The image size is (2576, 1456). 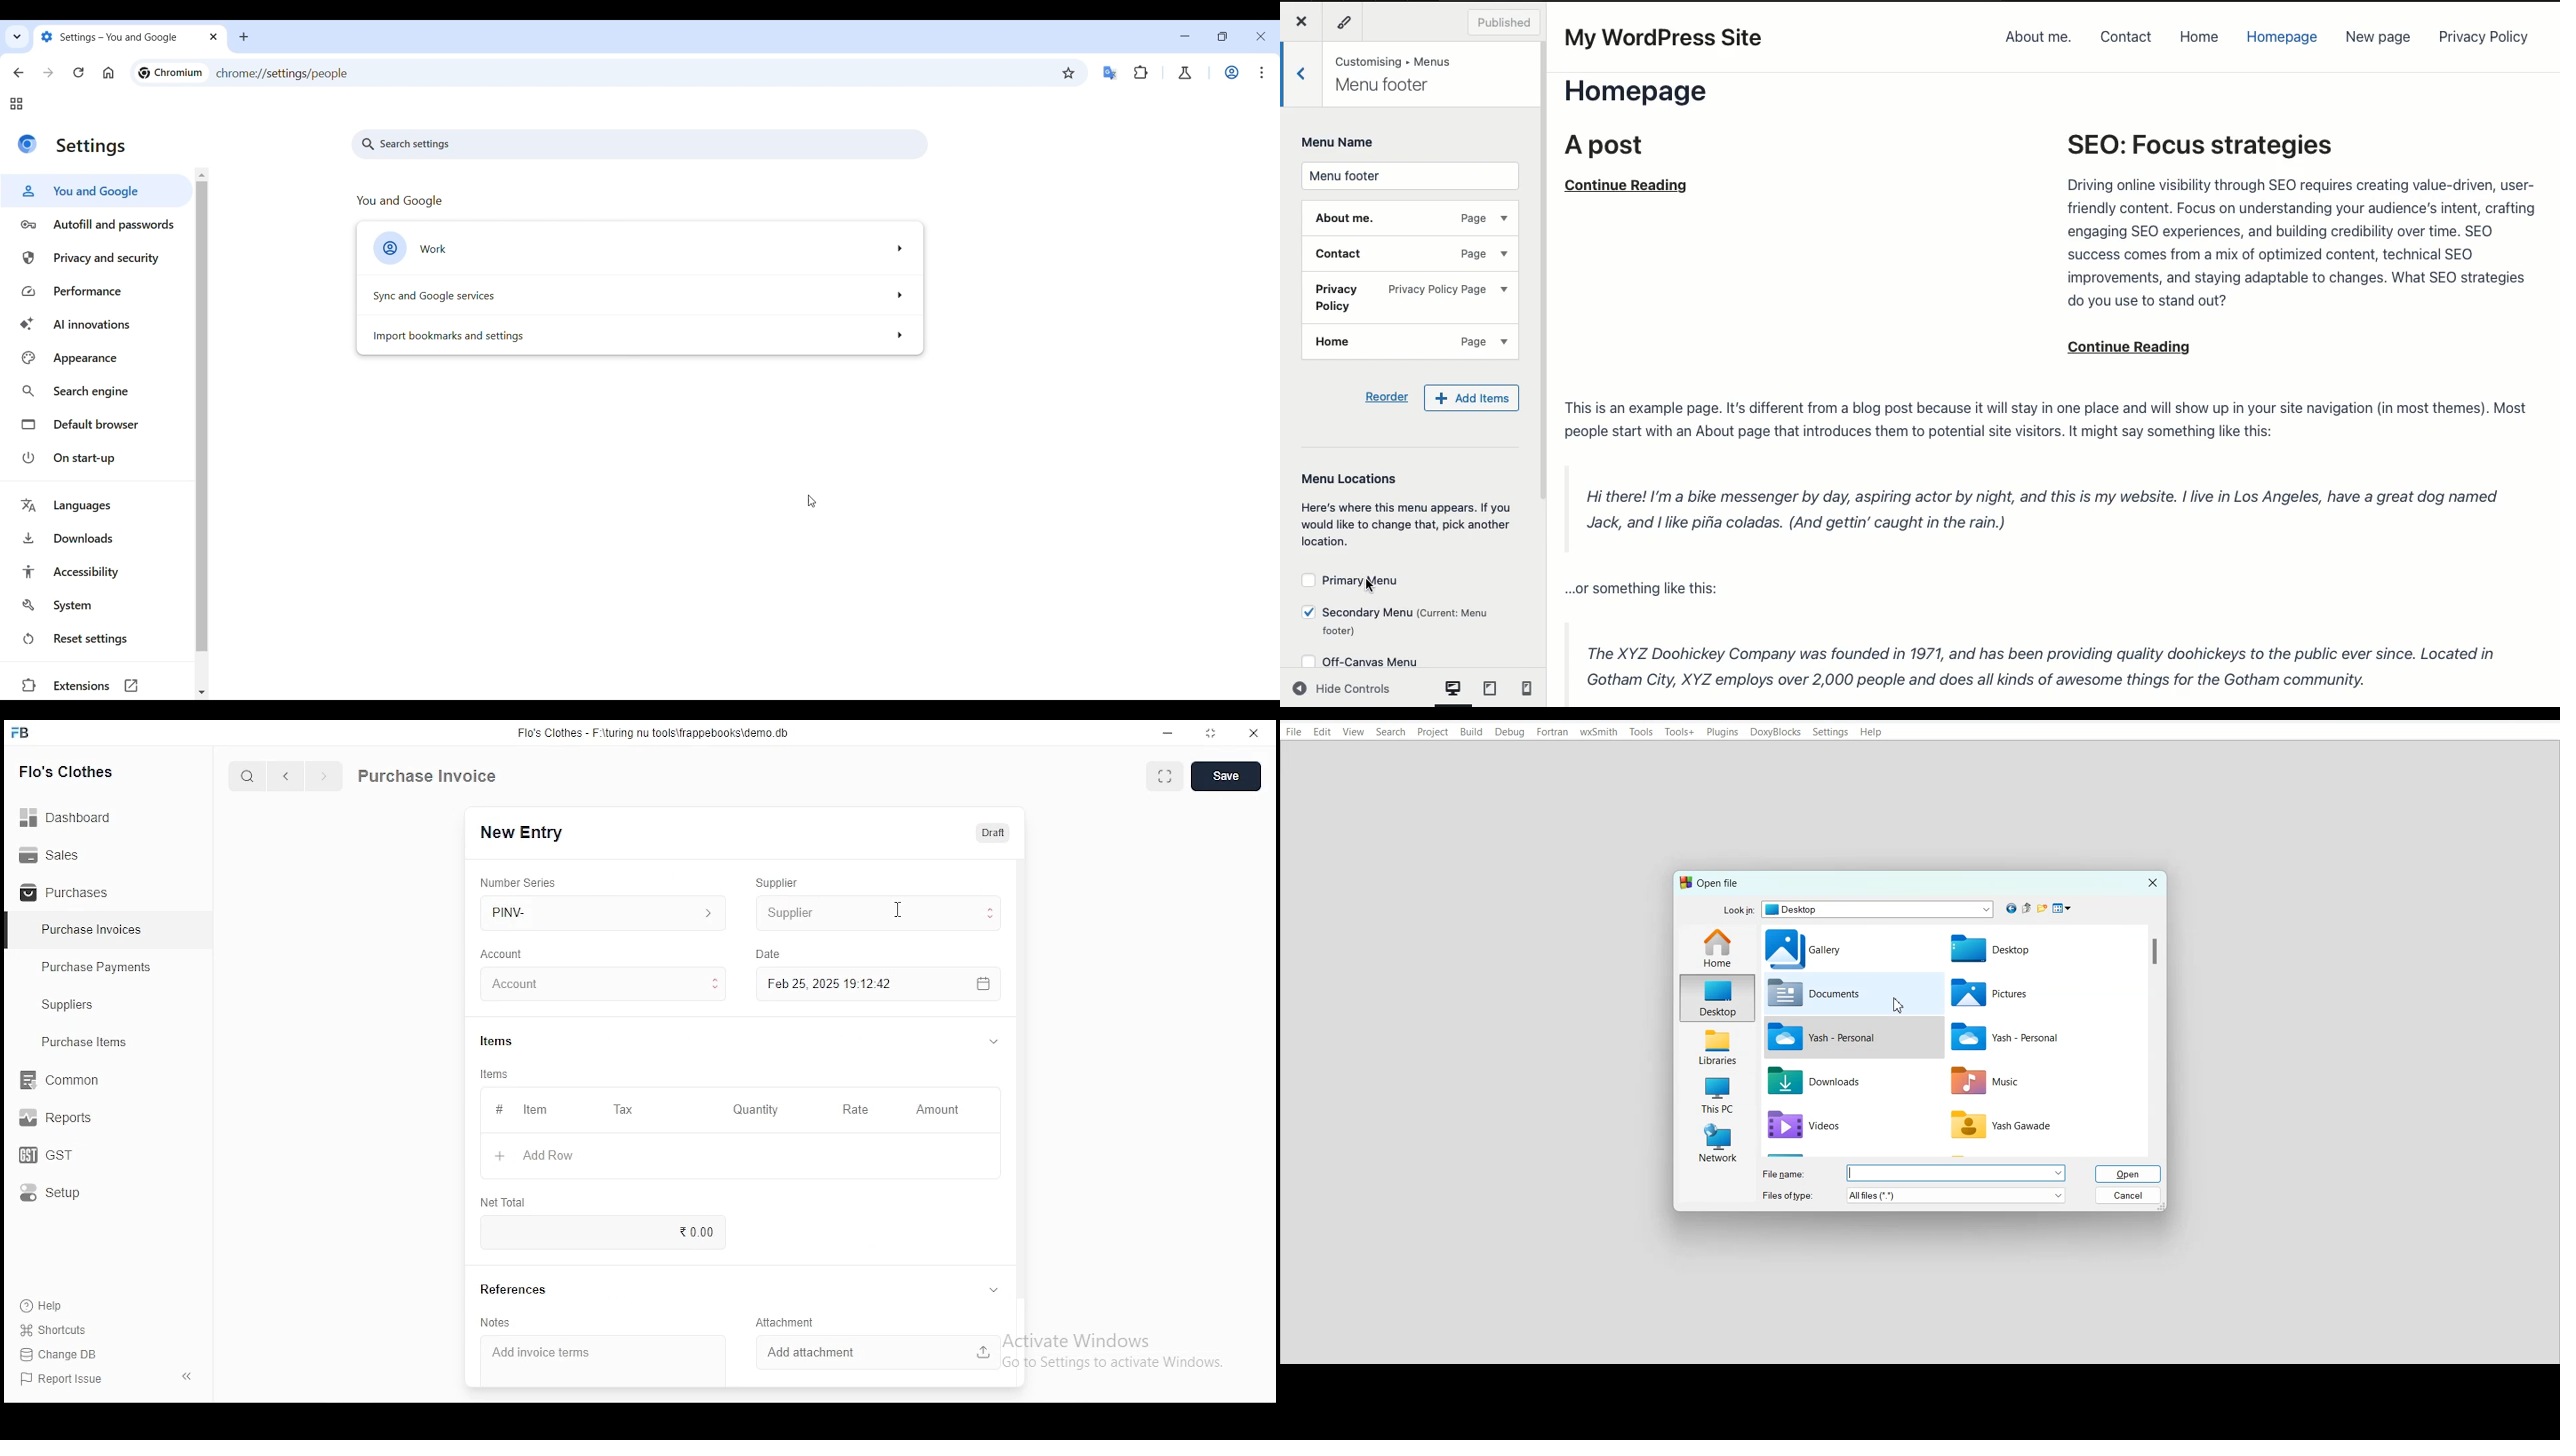 What do you see at coordinates (21, 733) in the screenshot?
I see `icon` at bounding box center [21, 733].